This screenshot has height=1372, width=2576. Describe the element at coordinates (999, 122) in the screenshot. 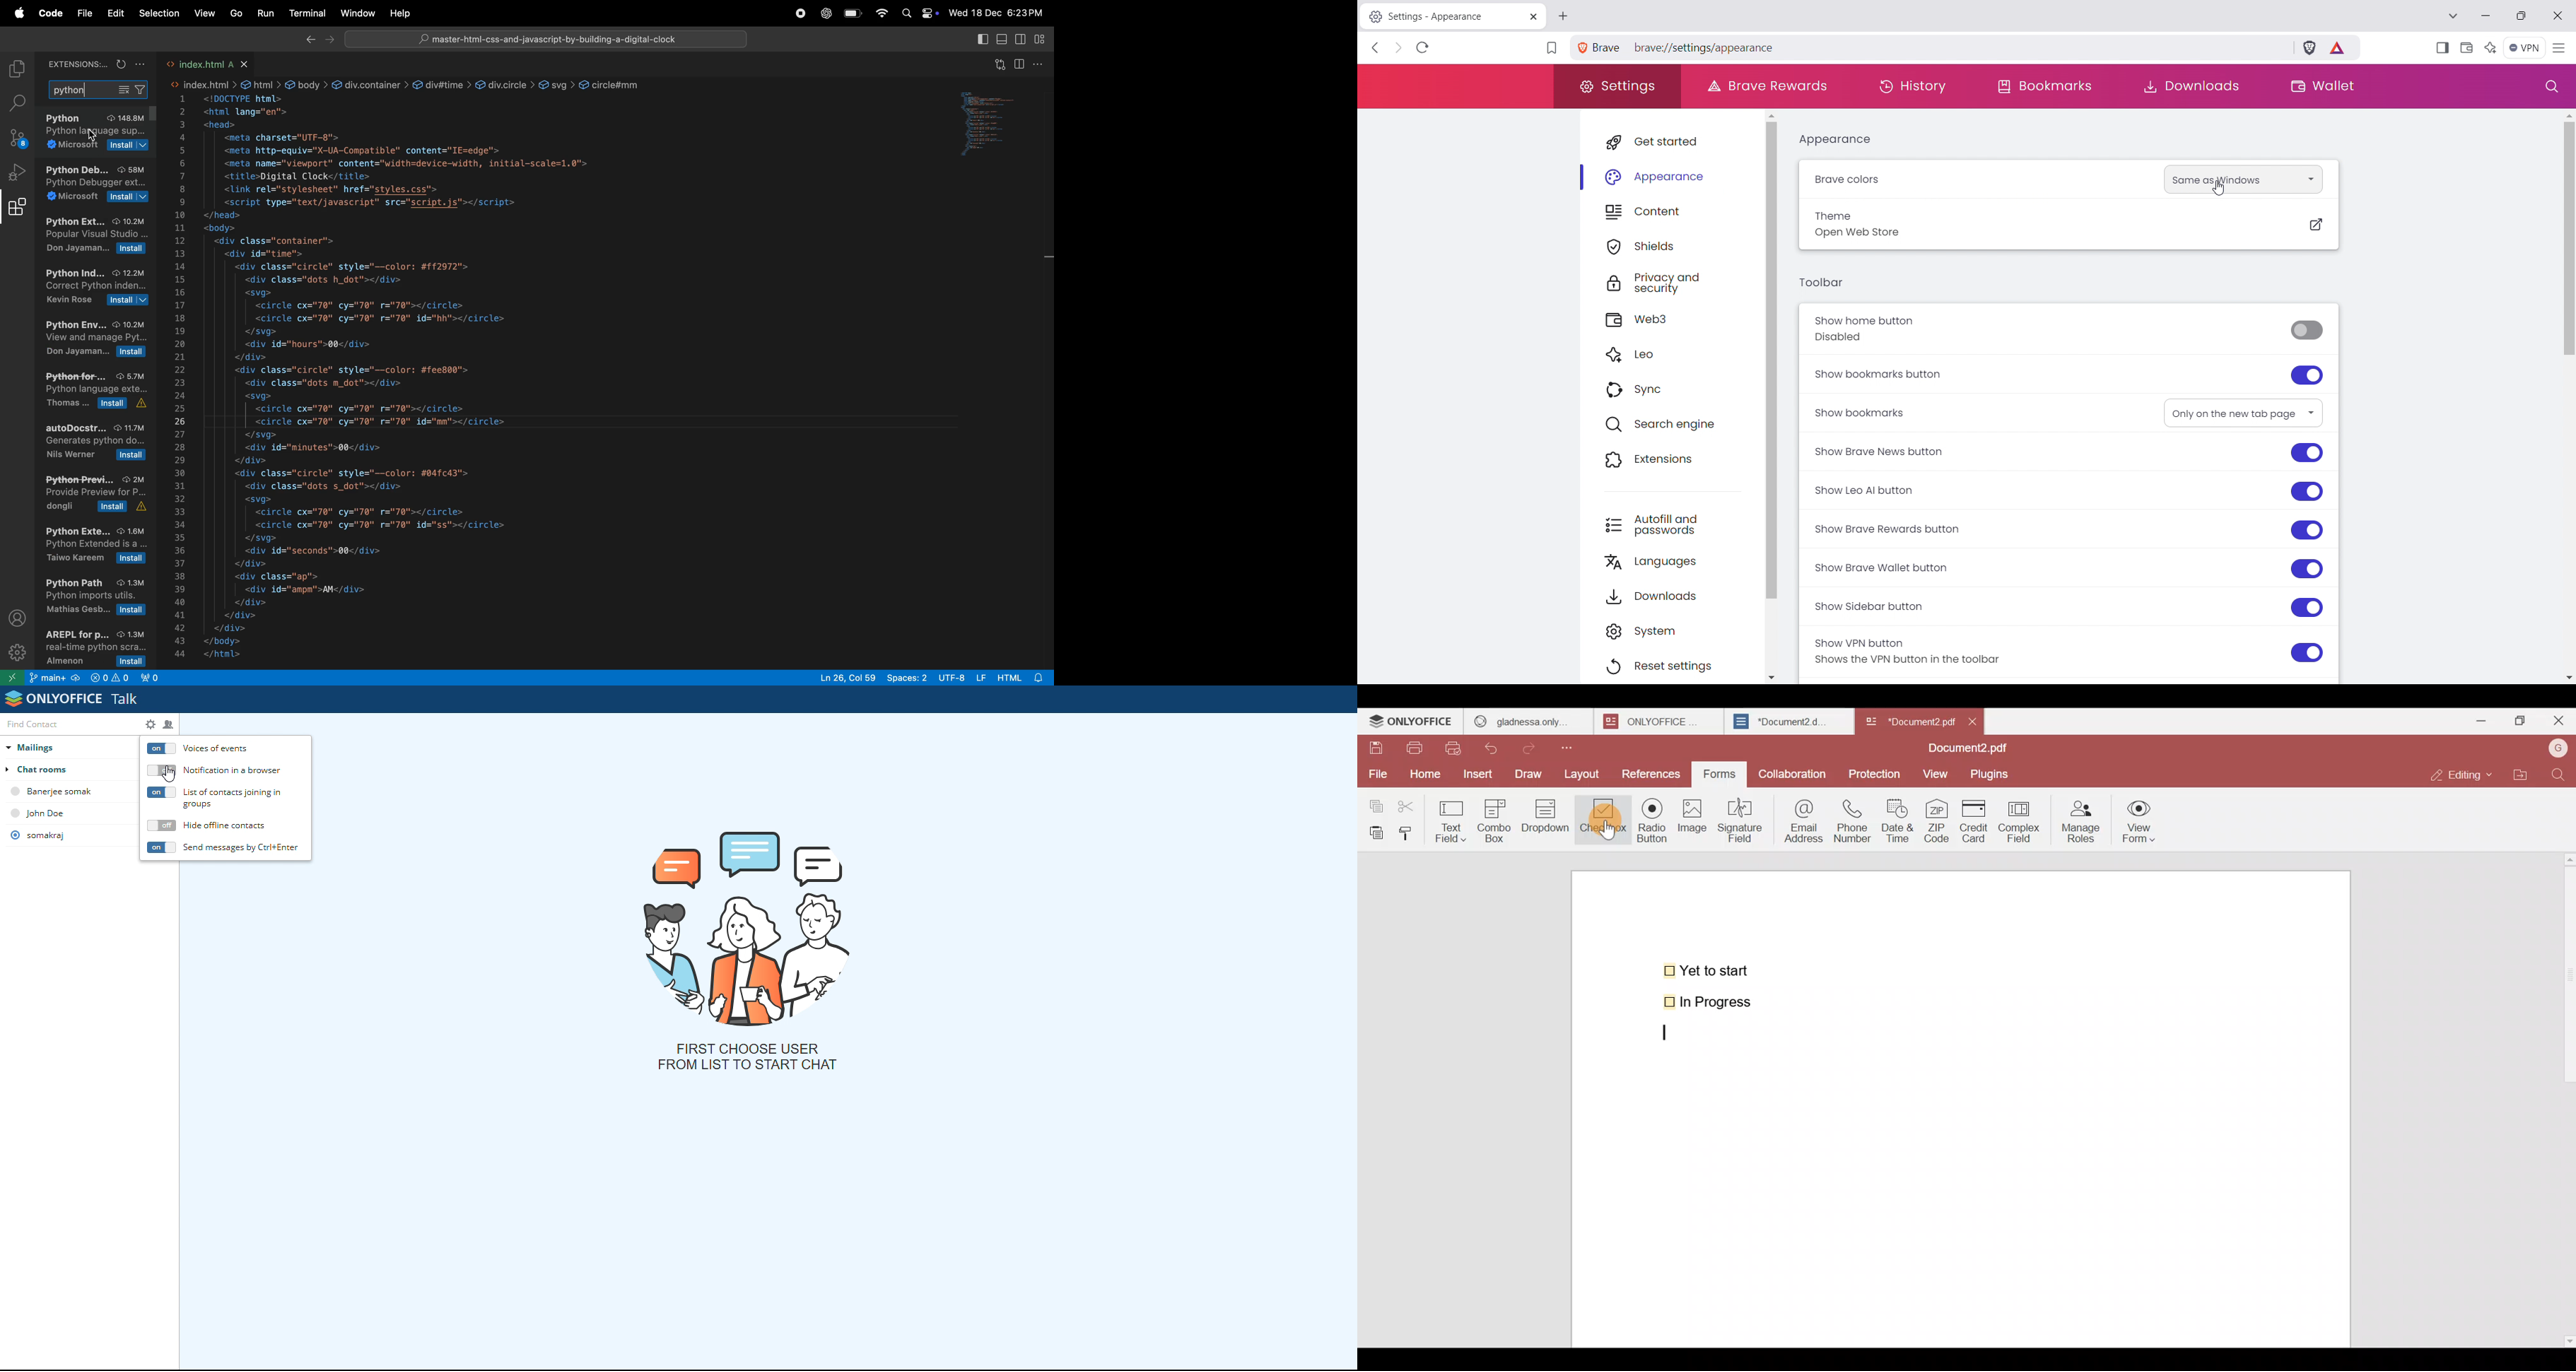

I see `code window` at that location.